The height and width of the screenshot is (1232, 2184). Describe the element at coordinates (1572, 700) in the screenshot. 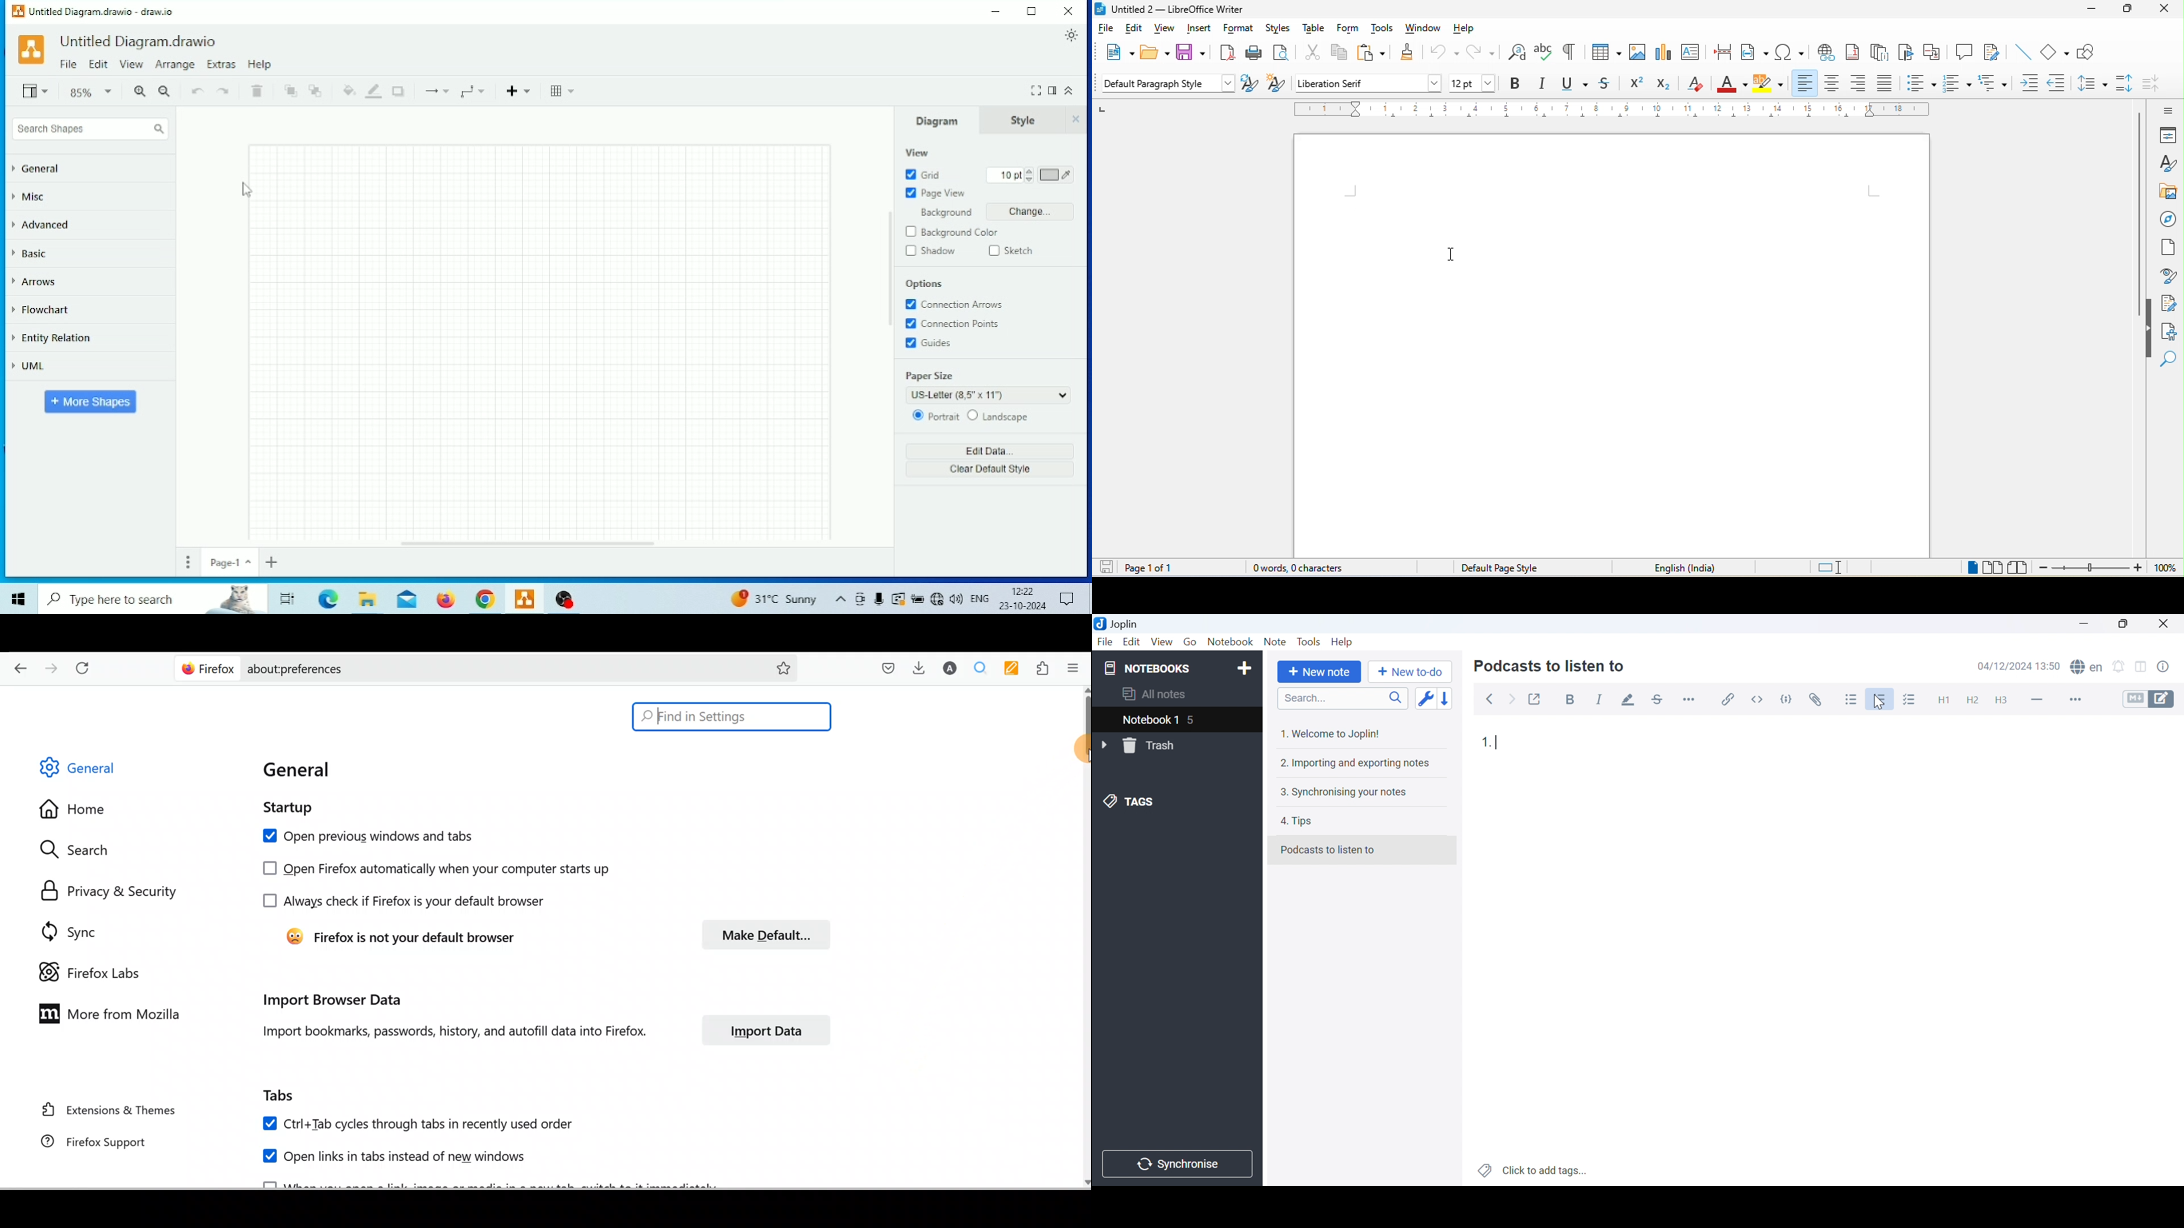

I see `Bold` at that location.